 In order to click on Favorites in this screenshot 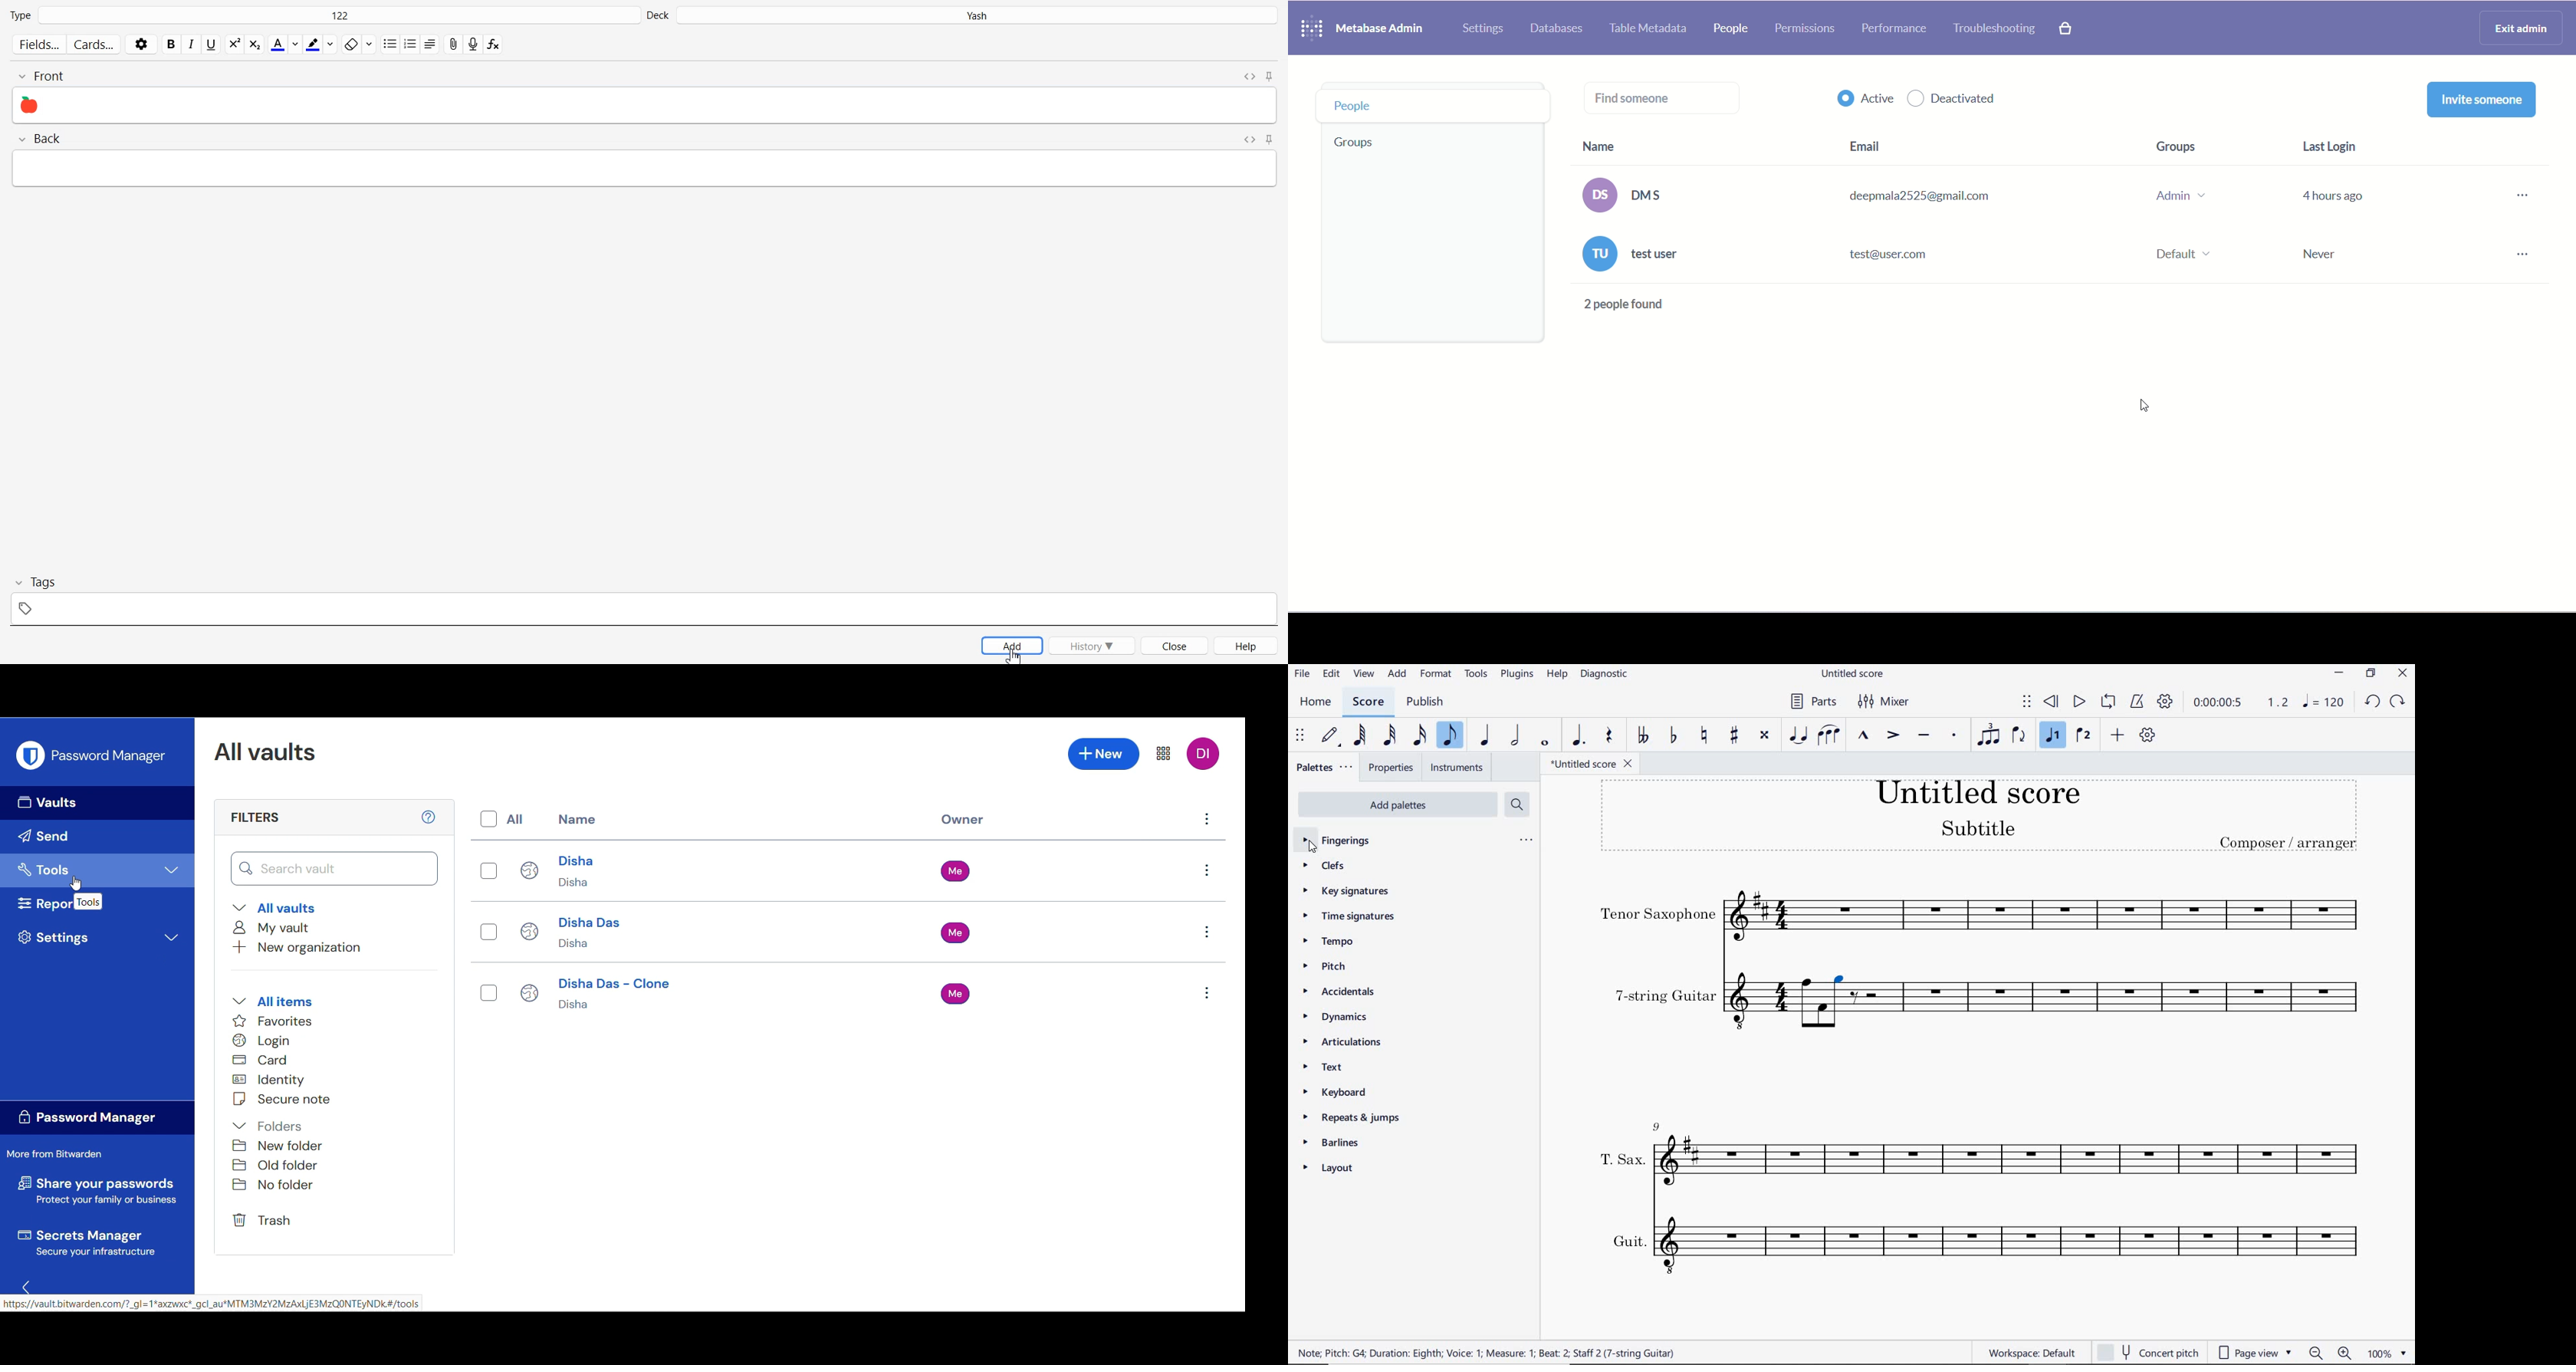, I will do `click(279, 1020)`.